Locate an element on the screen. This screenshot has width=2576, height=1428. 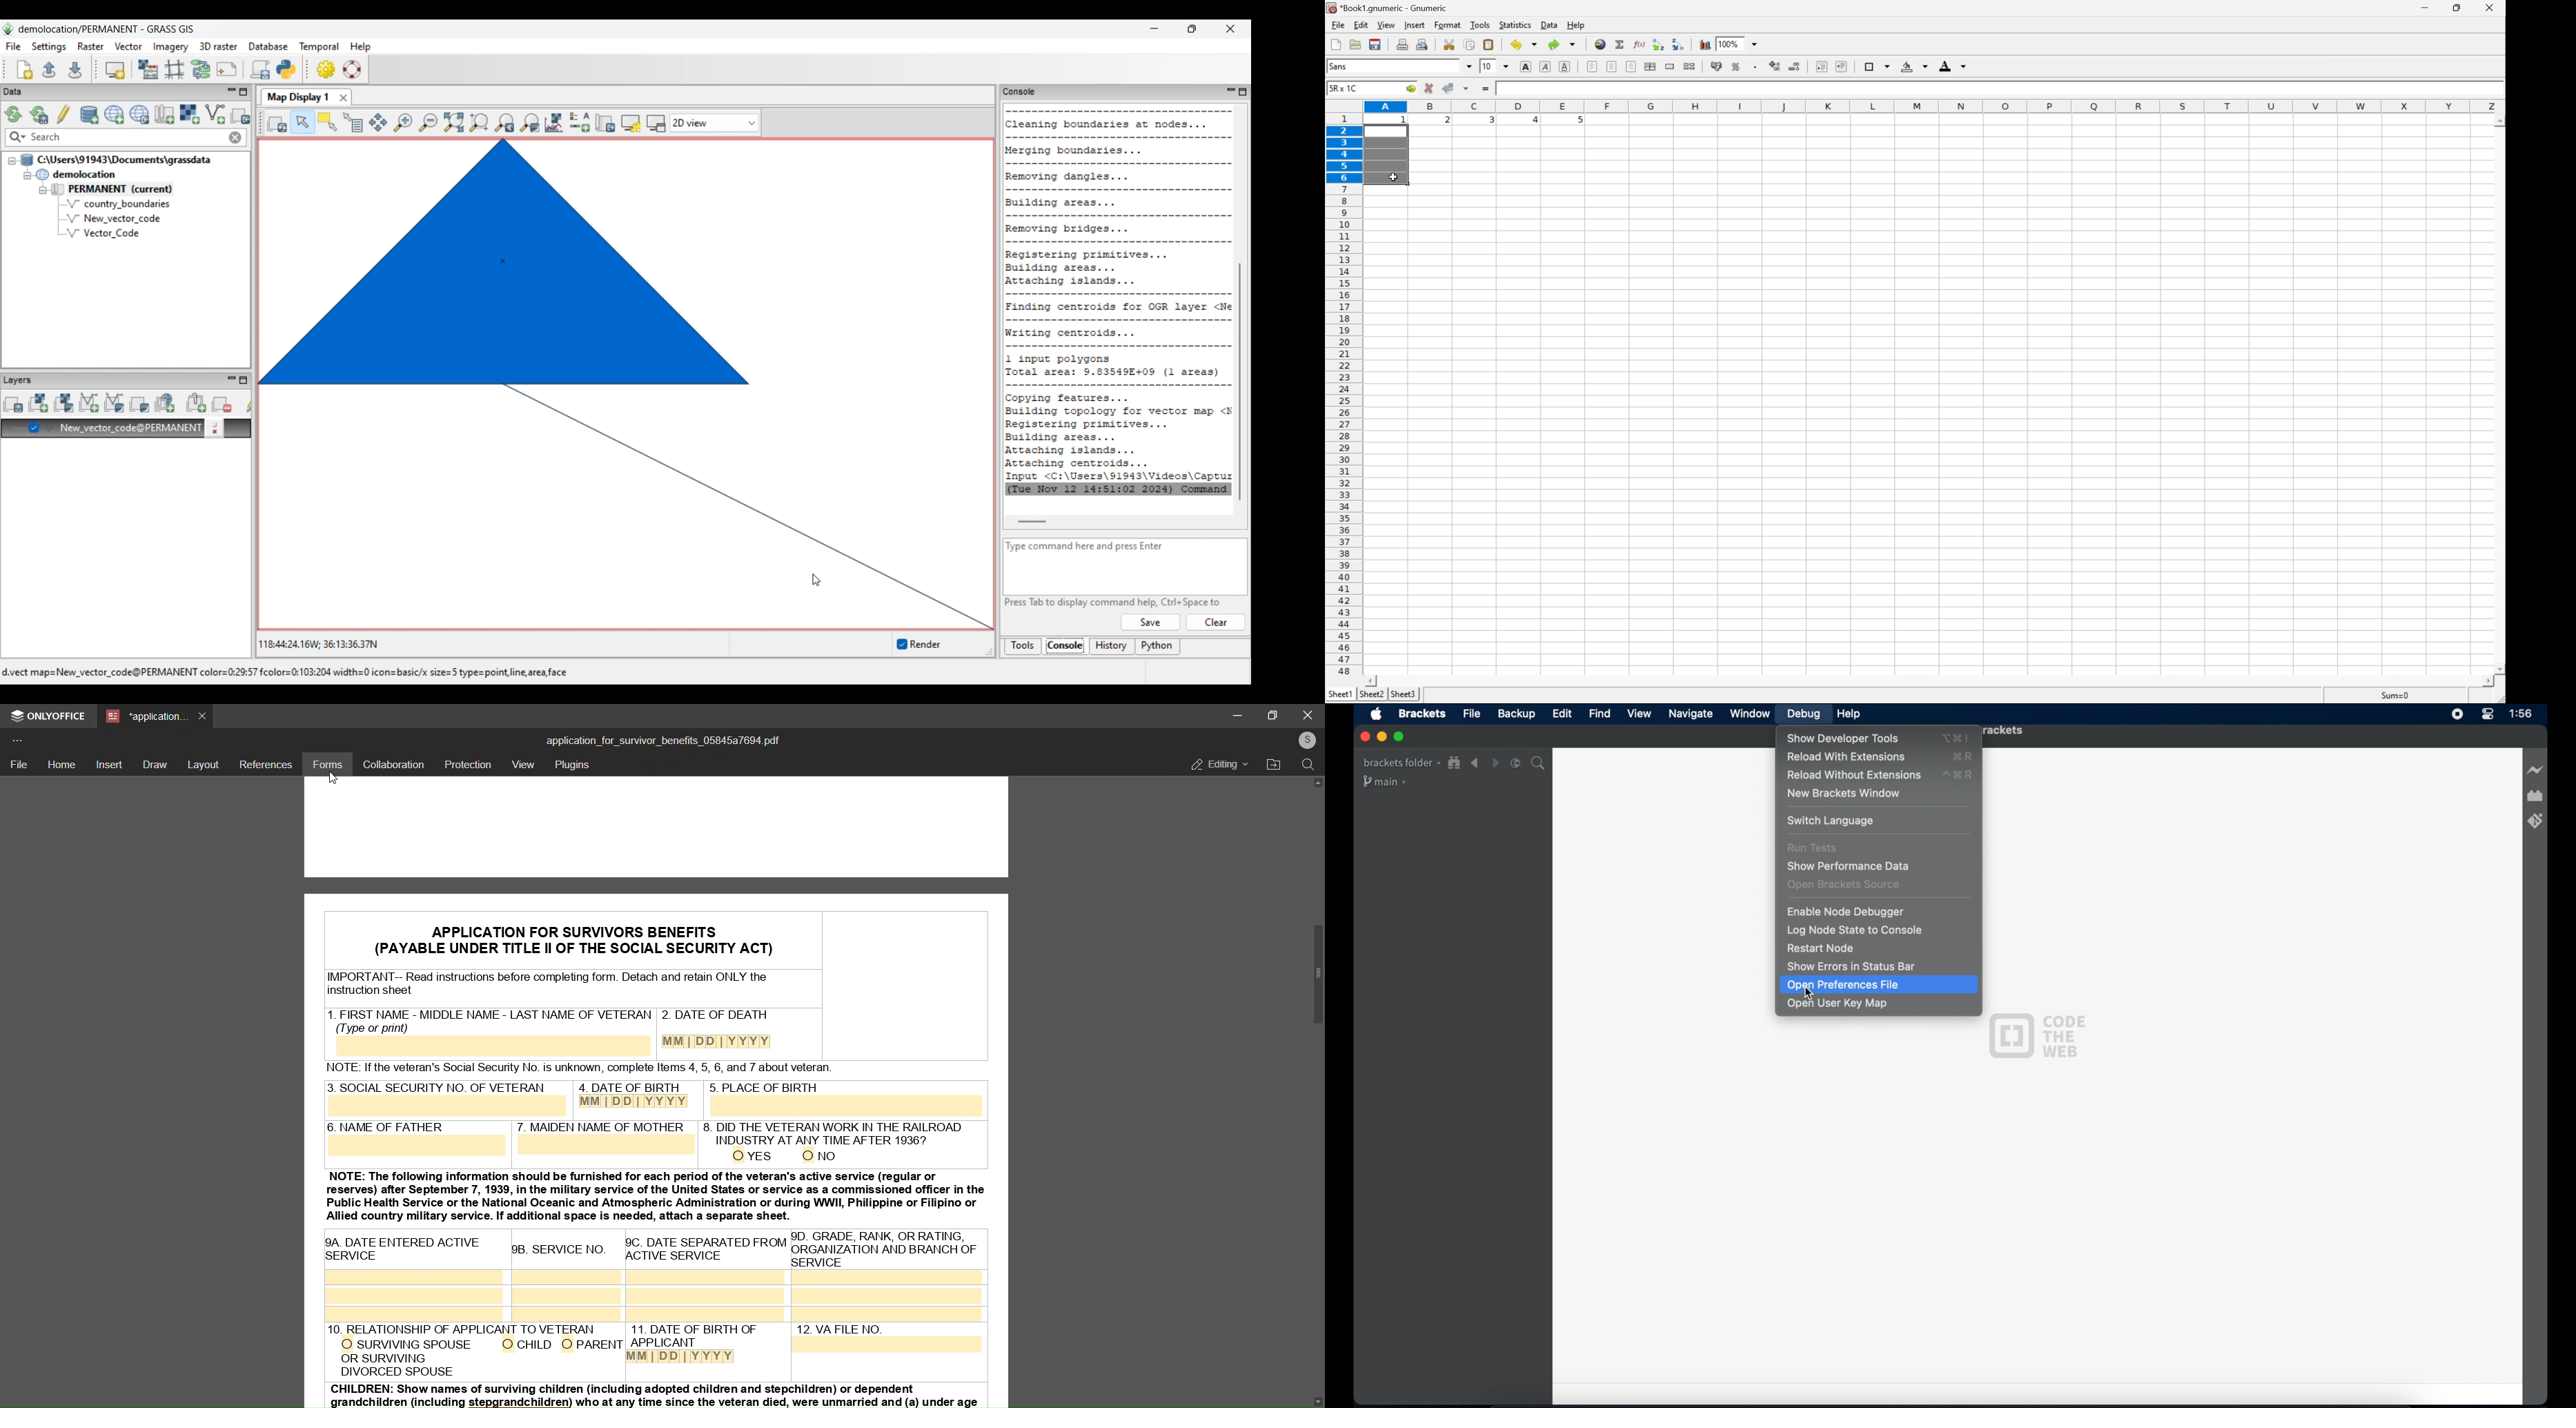
search icon is located at coordinates (1540, 764).